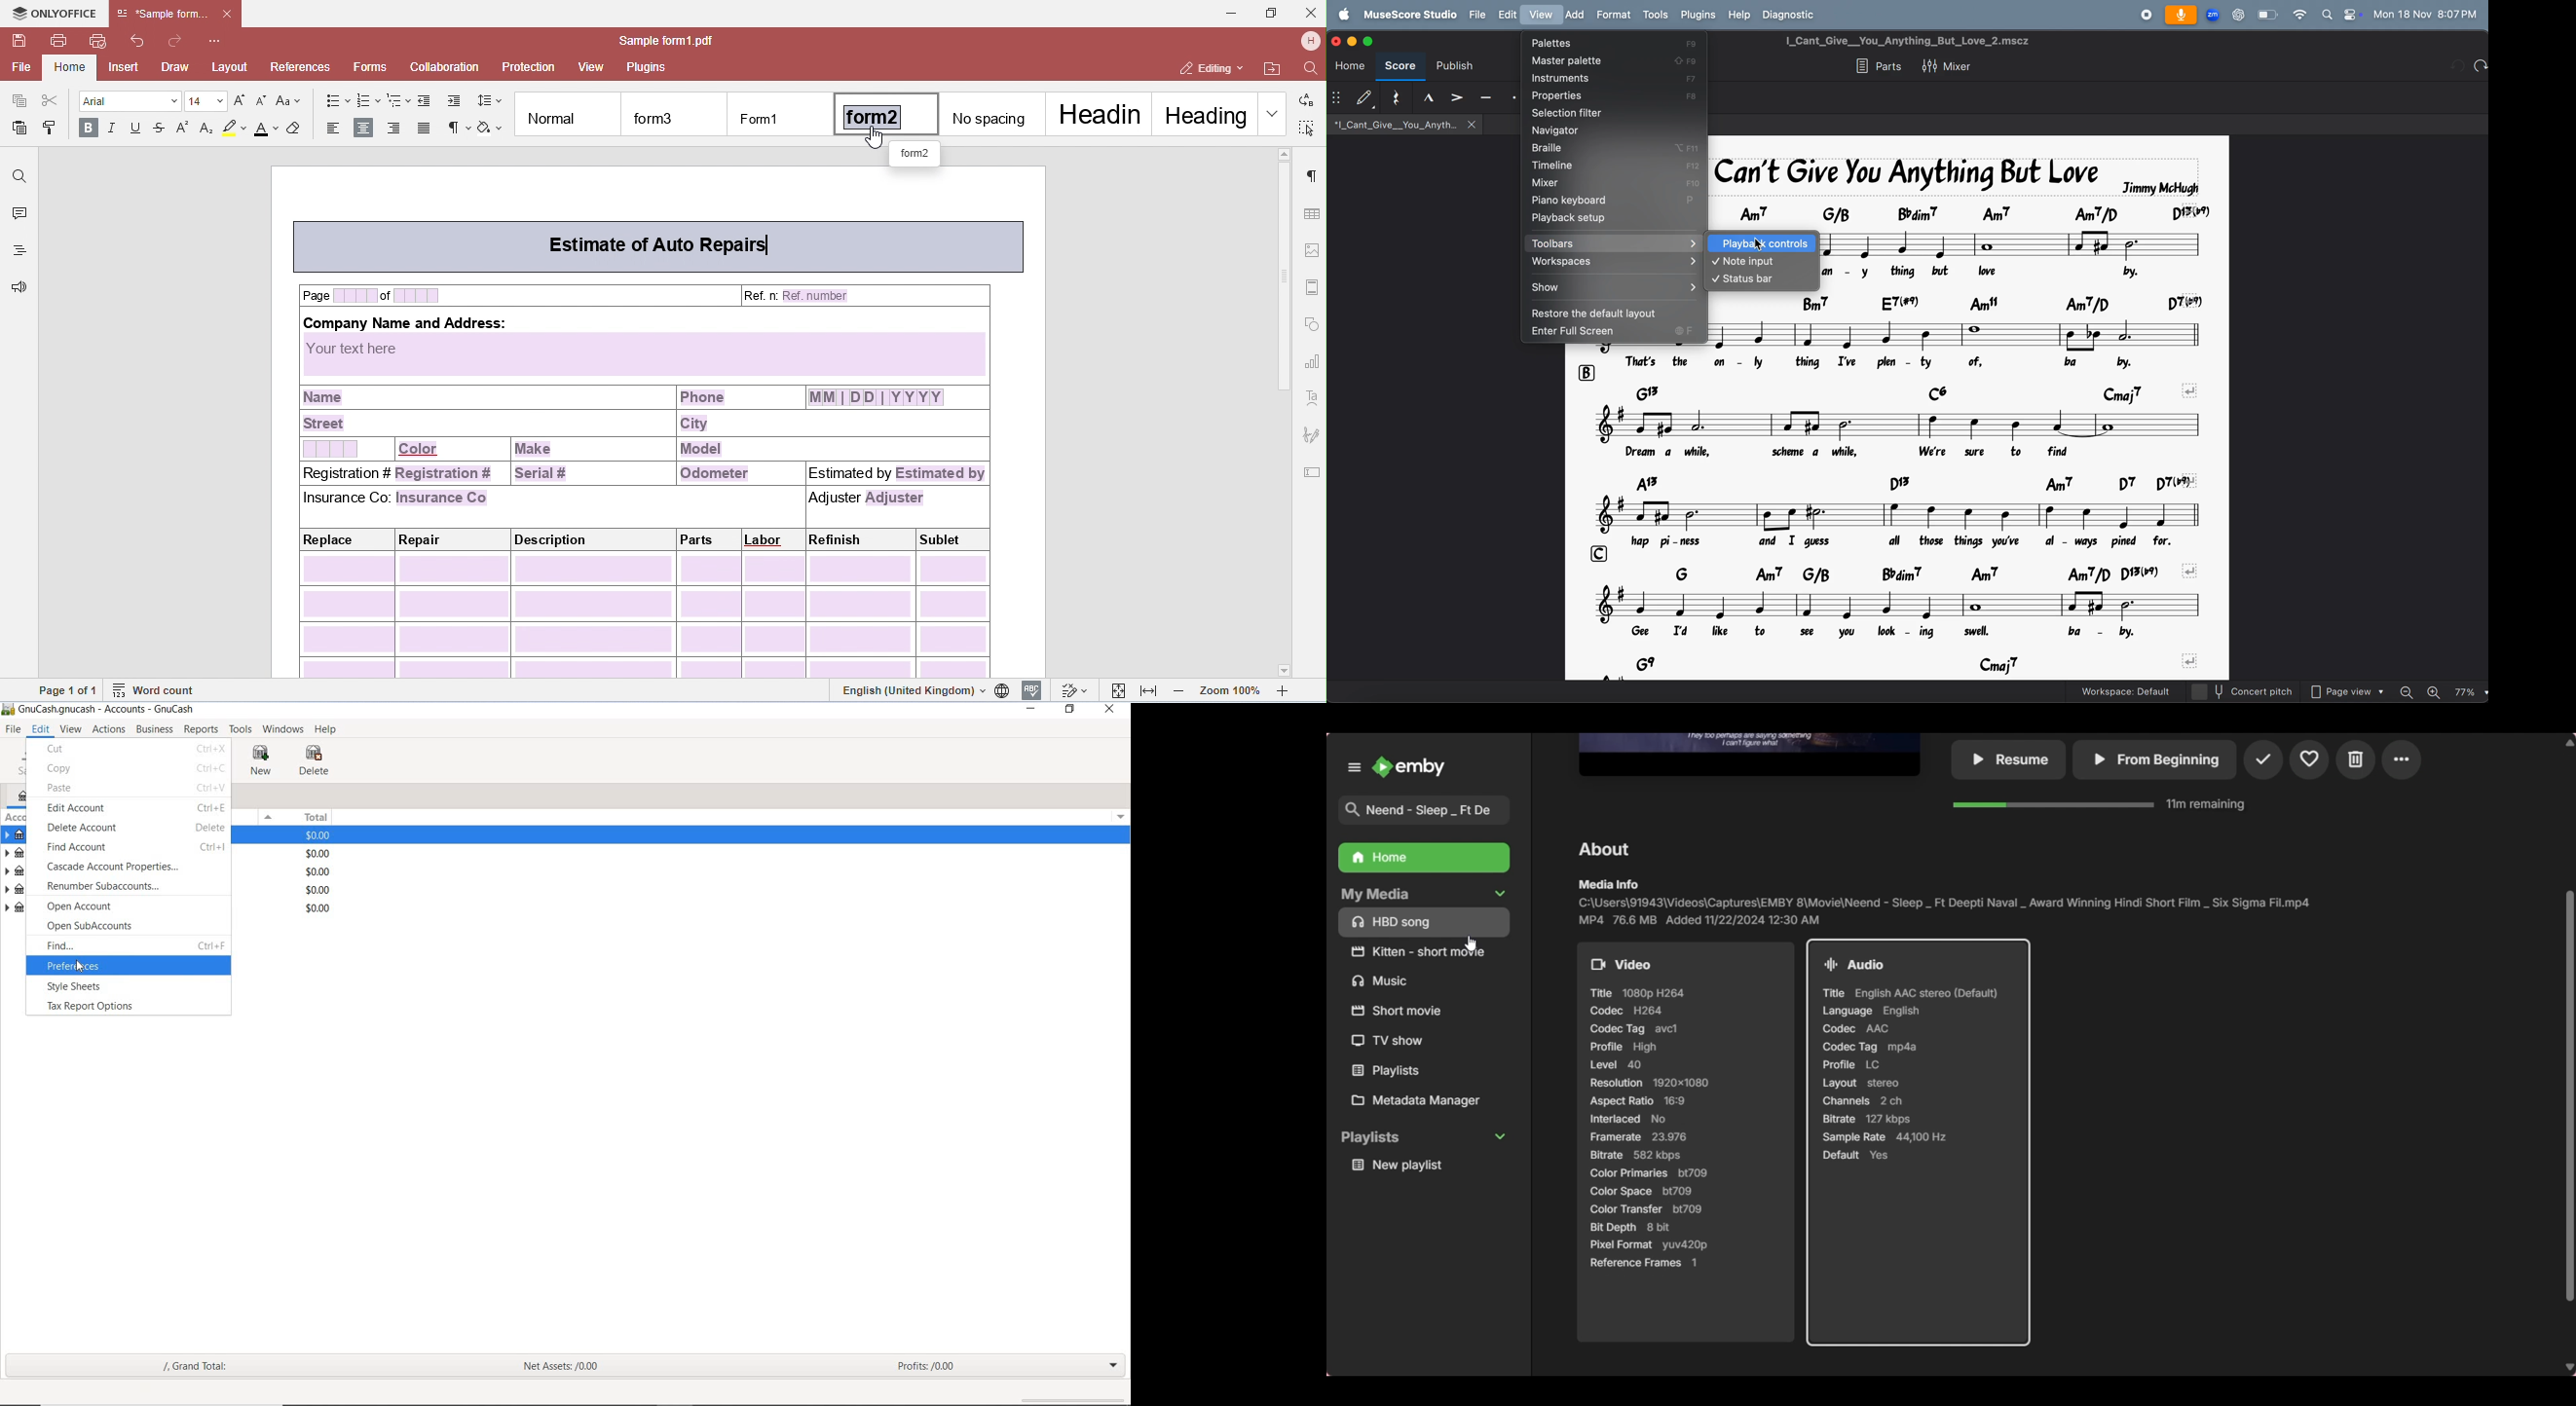 The height and width of the screenshot is (1428, 2576). What do you see at coordinates (2427, 14) in the screenshot?
I see `date and  time` at bounding box center [2427, 14].